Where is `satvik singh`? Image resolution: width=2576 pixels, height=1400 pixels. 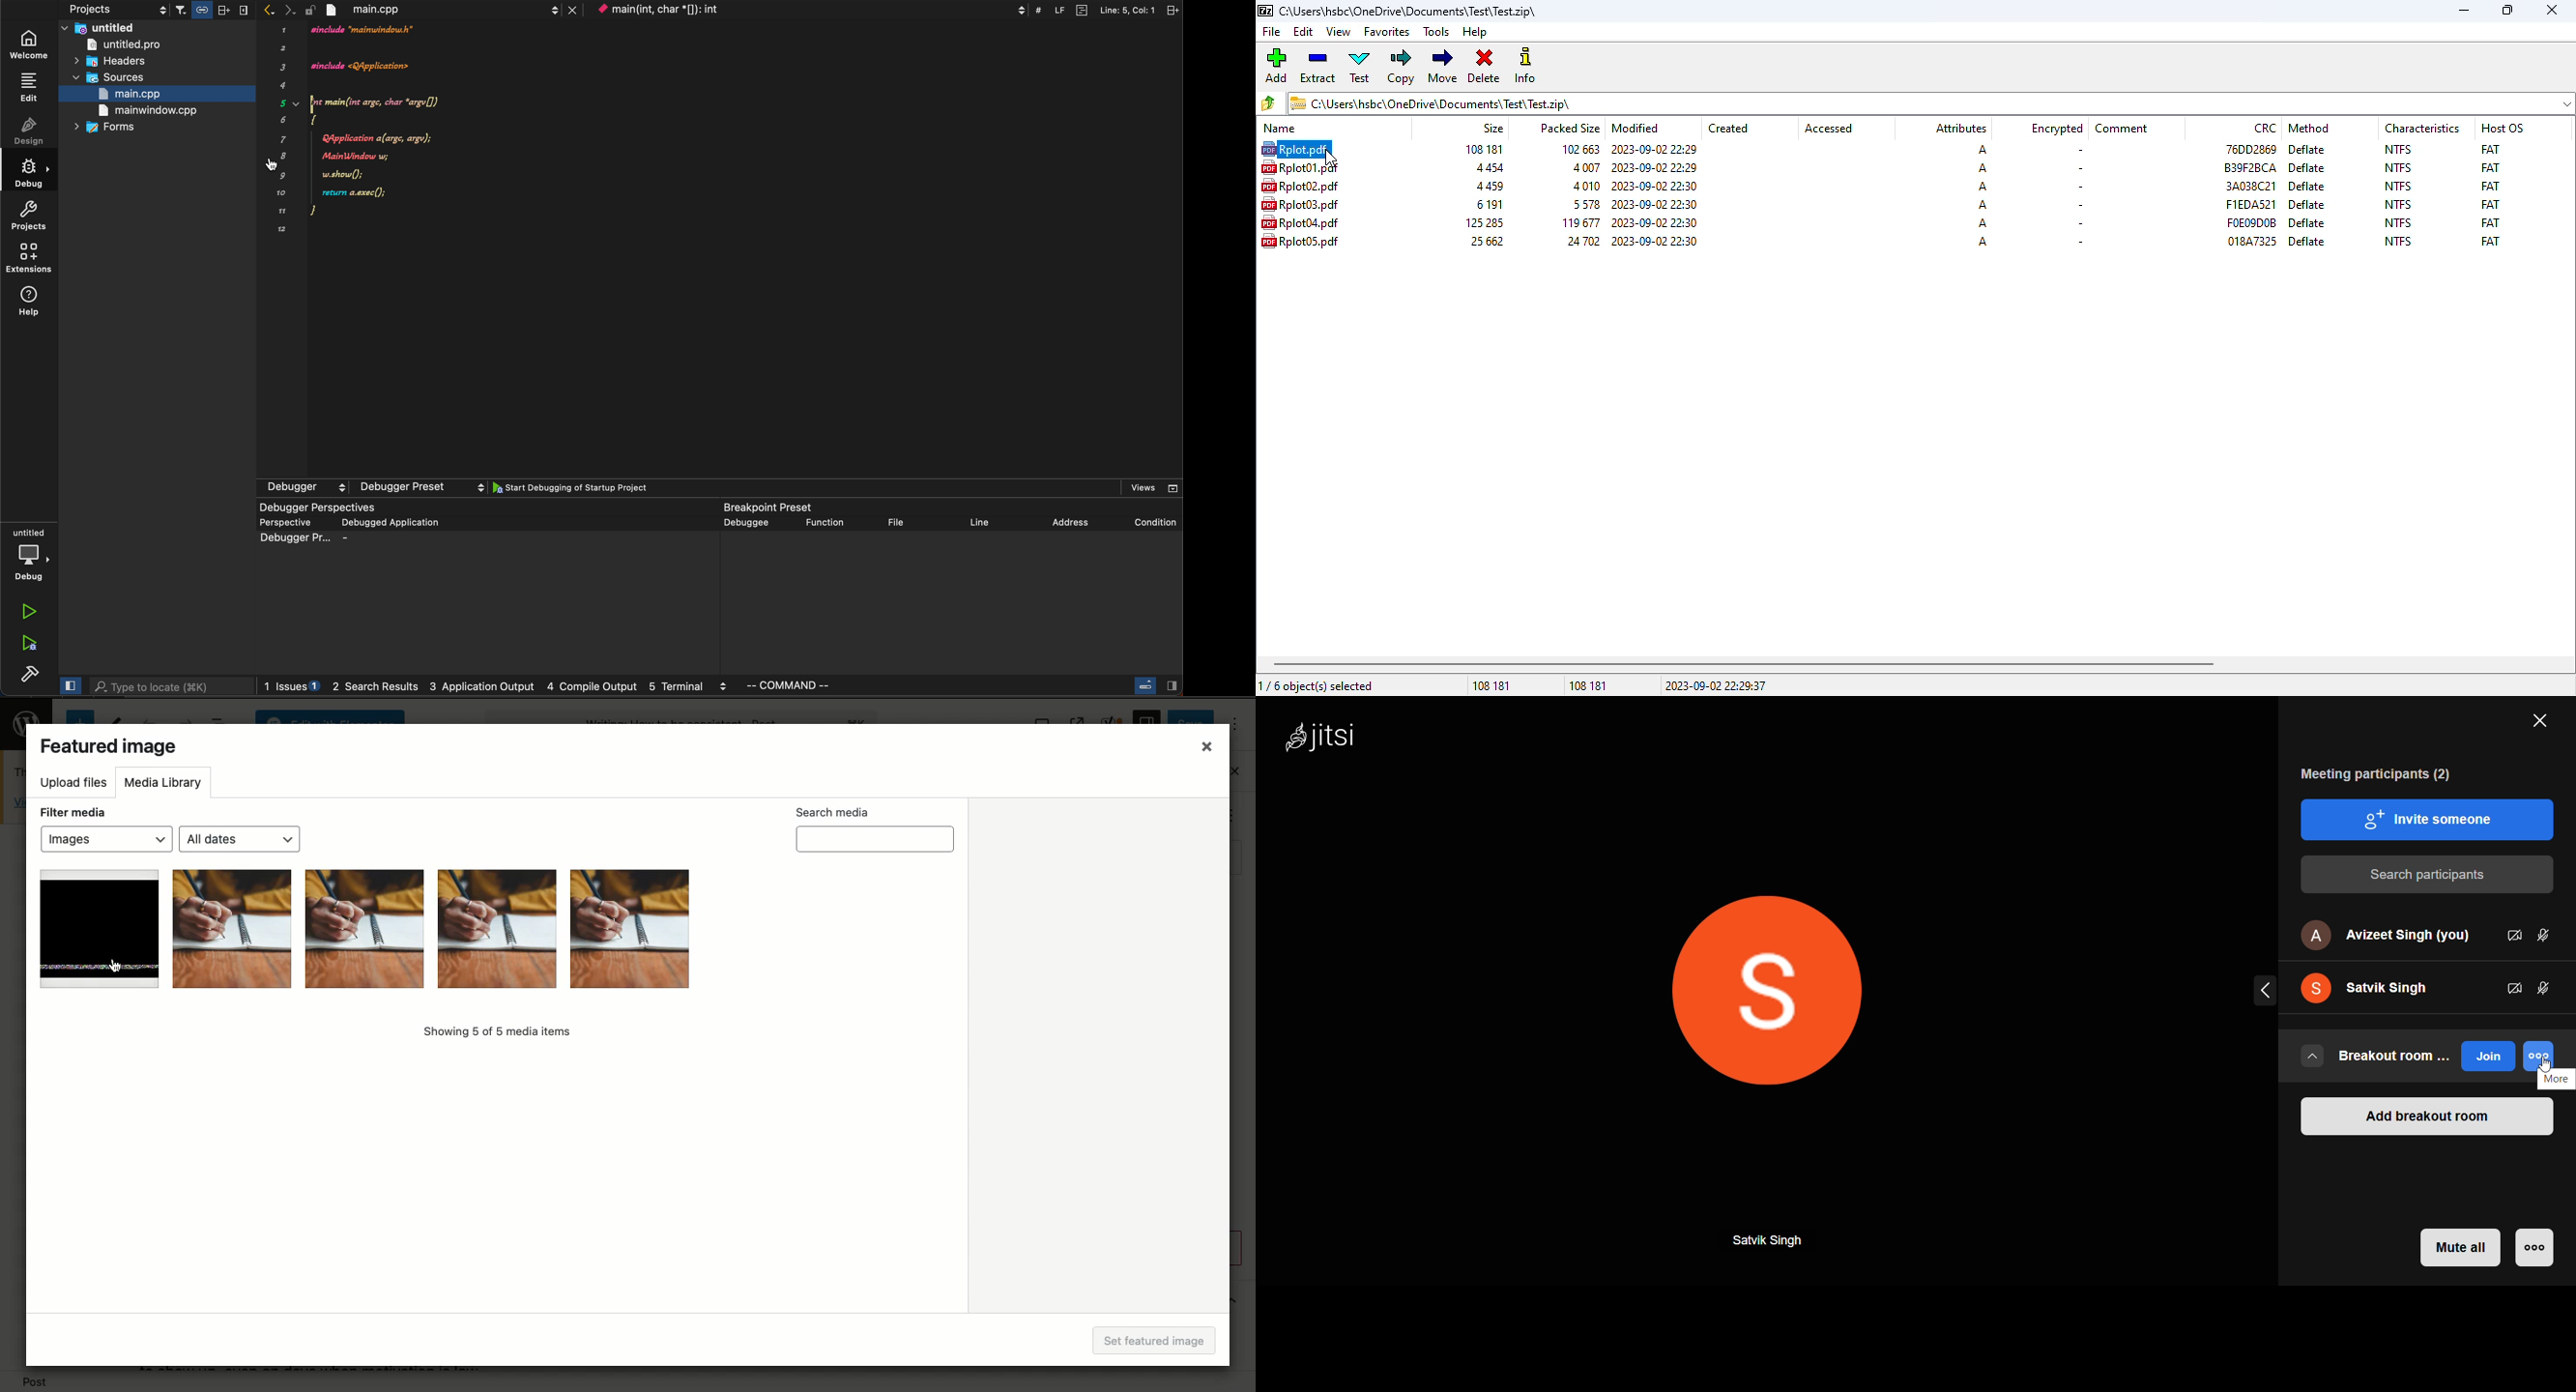
satvik singh is located at coordinates (2377, 986).